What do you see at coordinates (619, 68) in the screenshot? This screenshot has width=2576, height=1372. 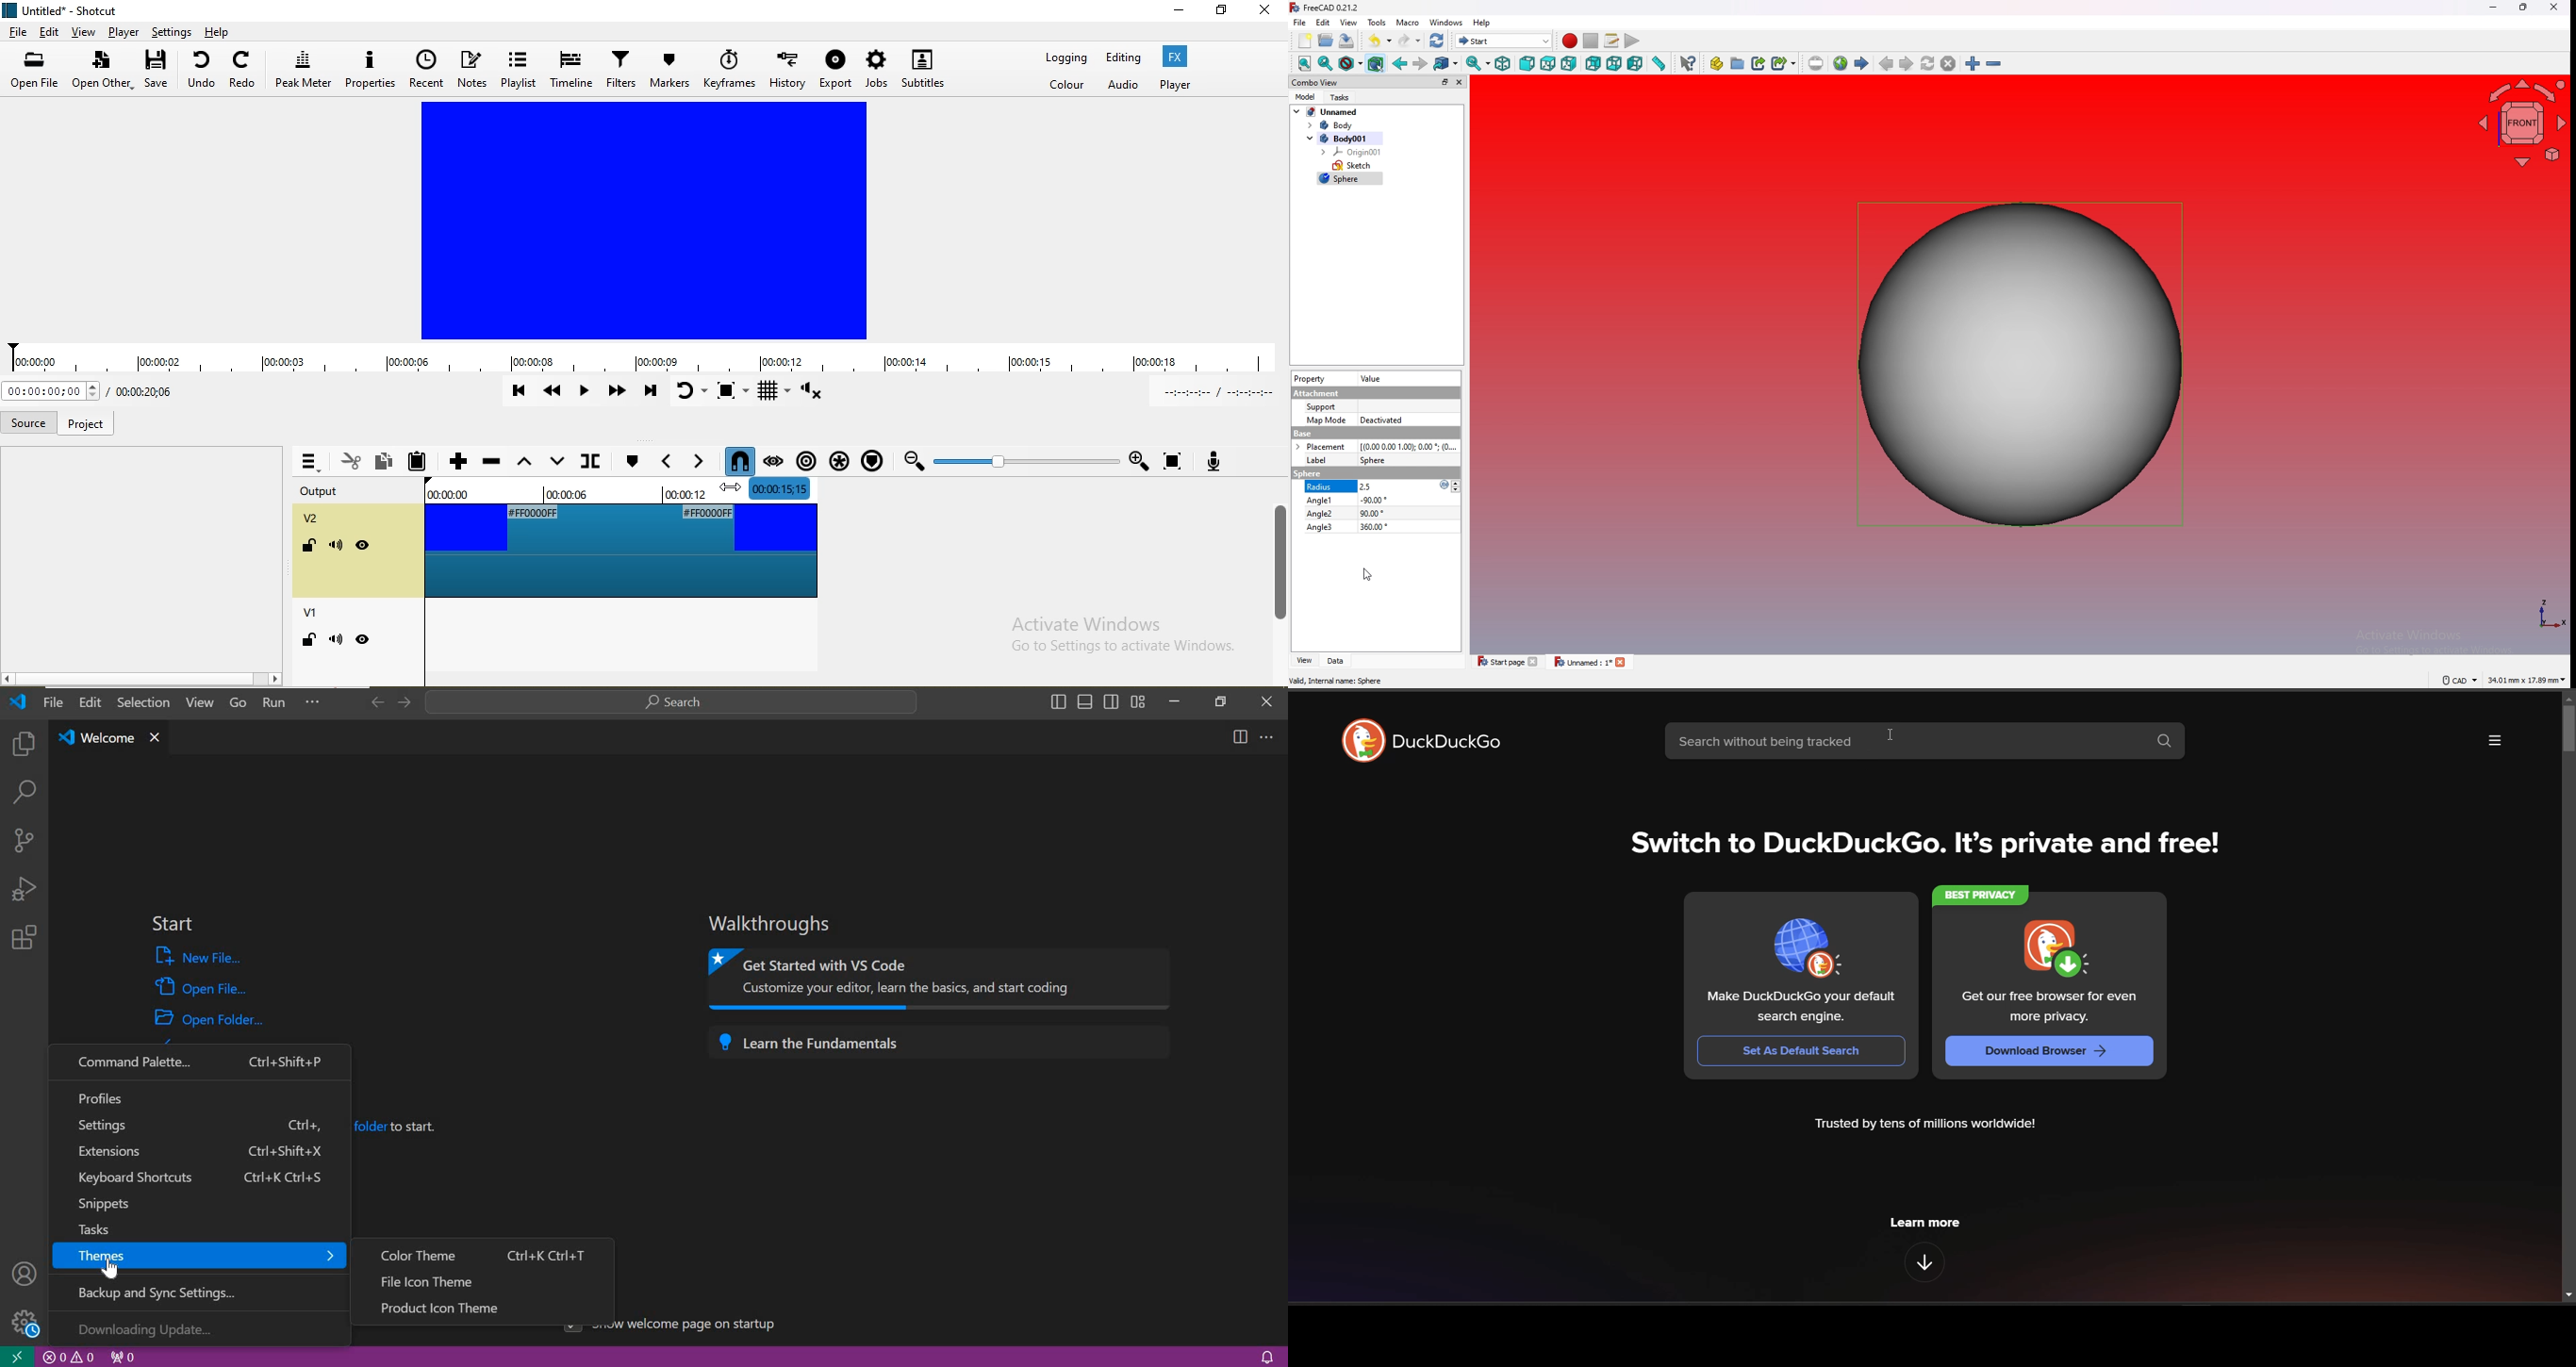 I see `filters` at bounding box center [619, 68].